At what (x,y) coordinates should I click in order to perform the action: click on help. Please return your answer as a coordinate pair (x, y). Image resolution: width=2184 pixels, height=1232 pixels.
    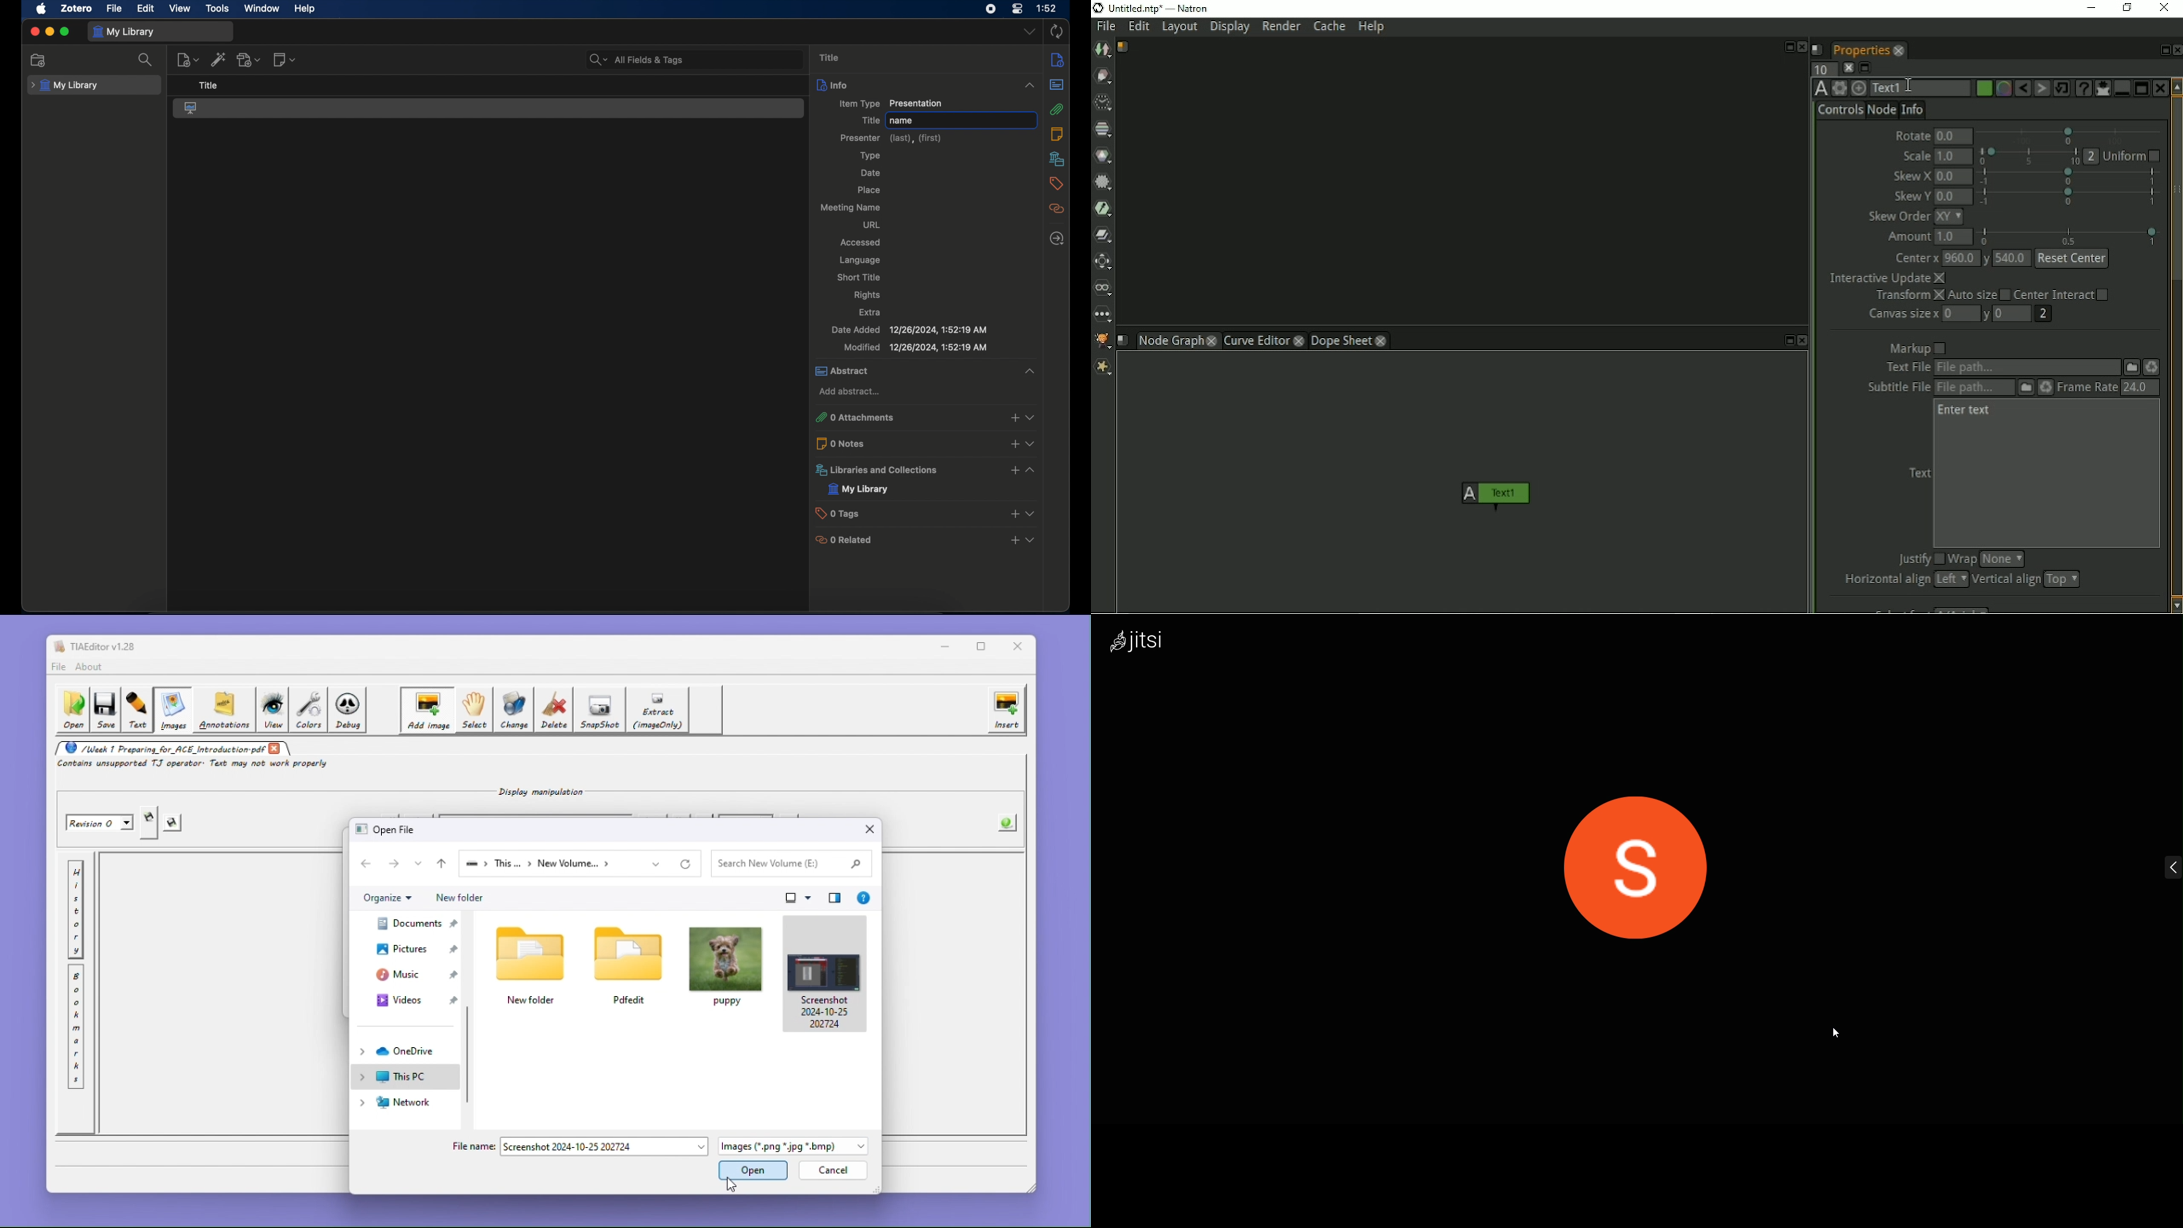
    Looking at the image, I should click on (305, 8).